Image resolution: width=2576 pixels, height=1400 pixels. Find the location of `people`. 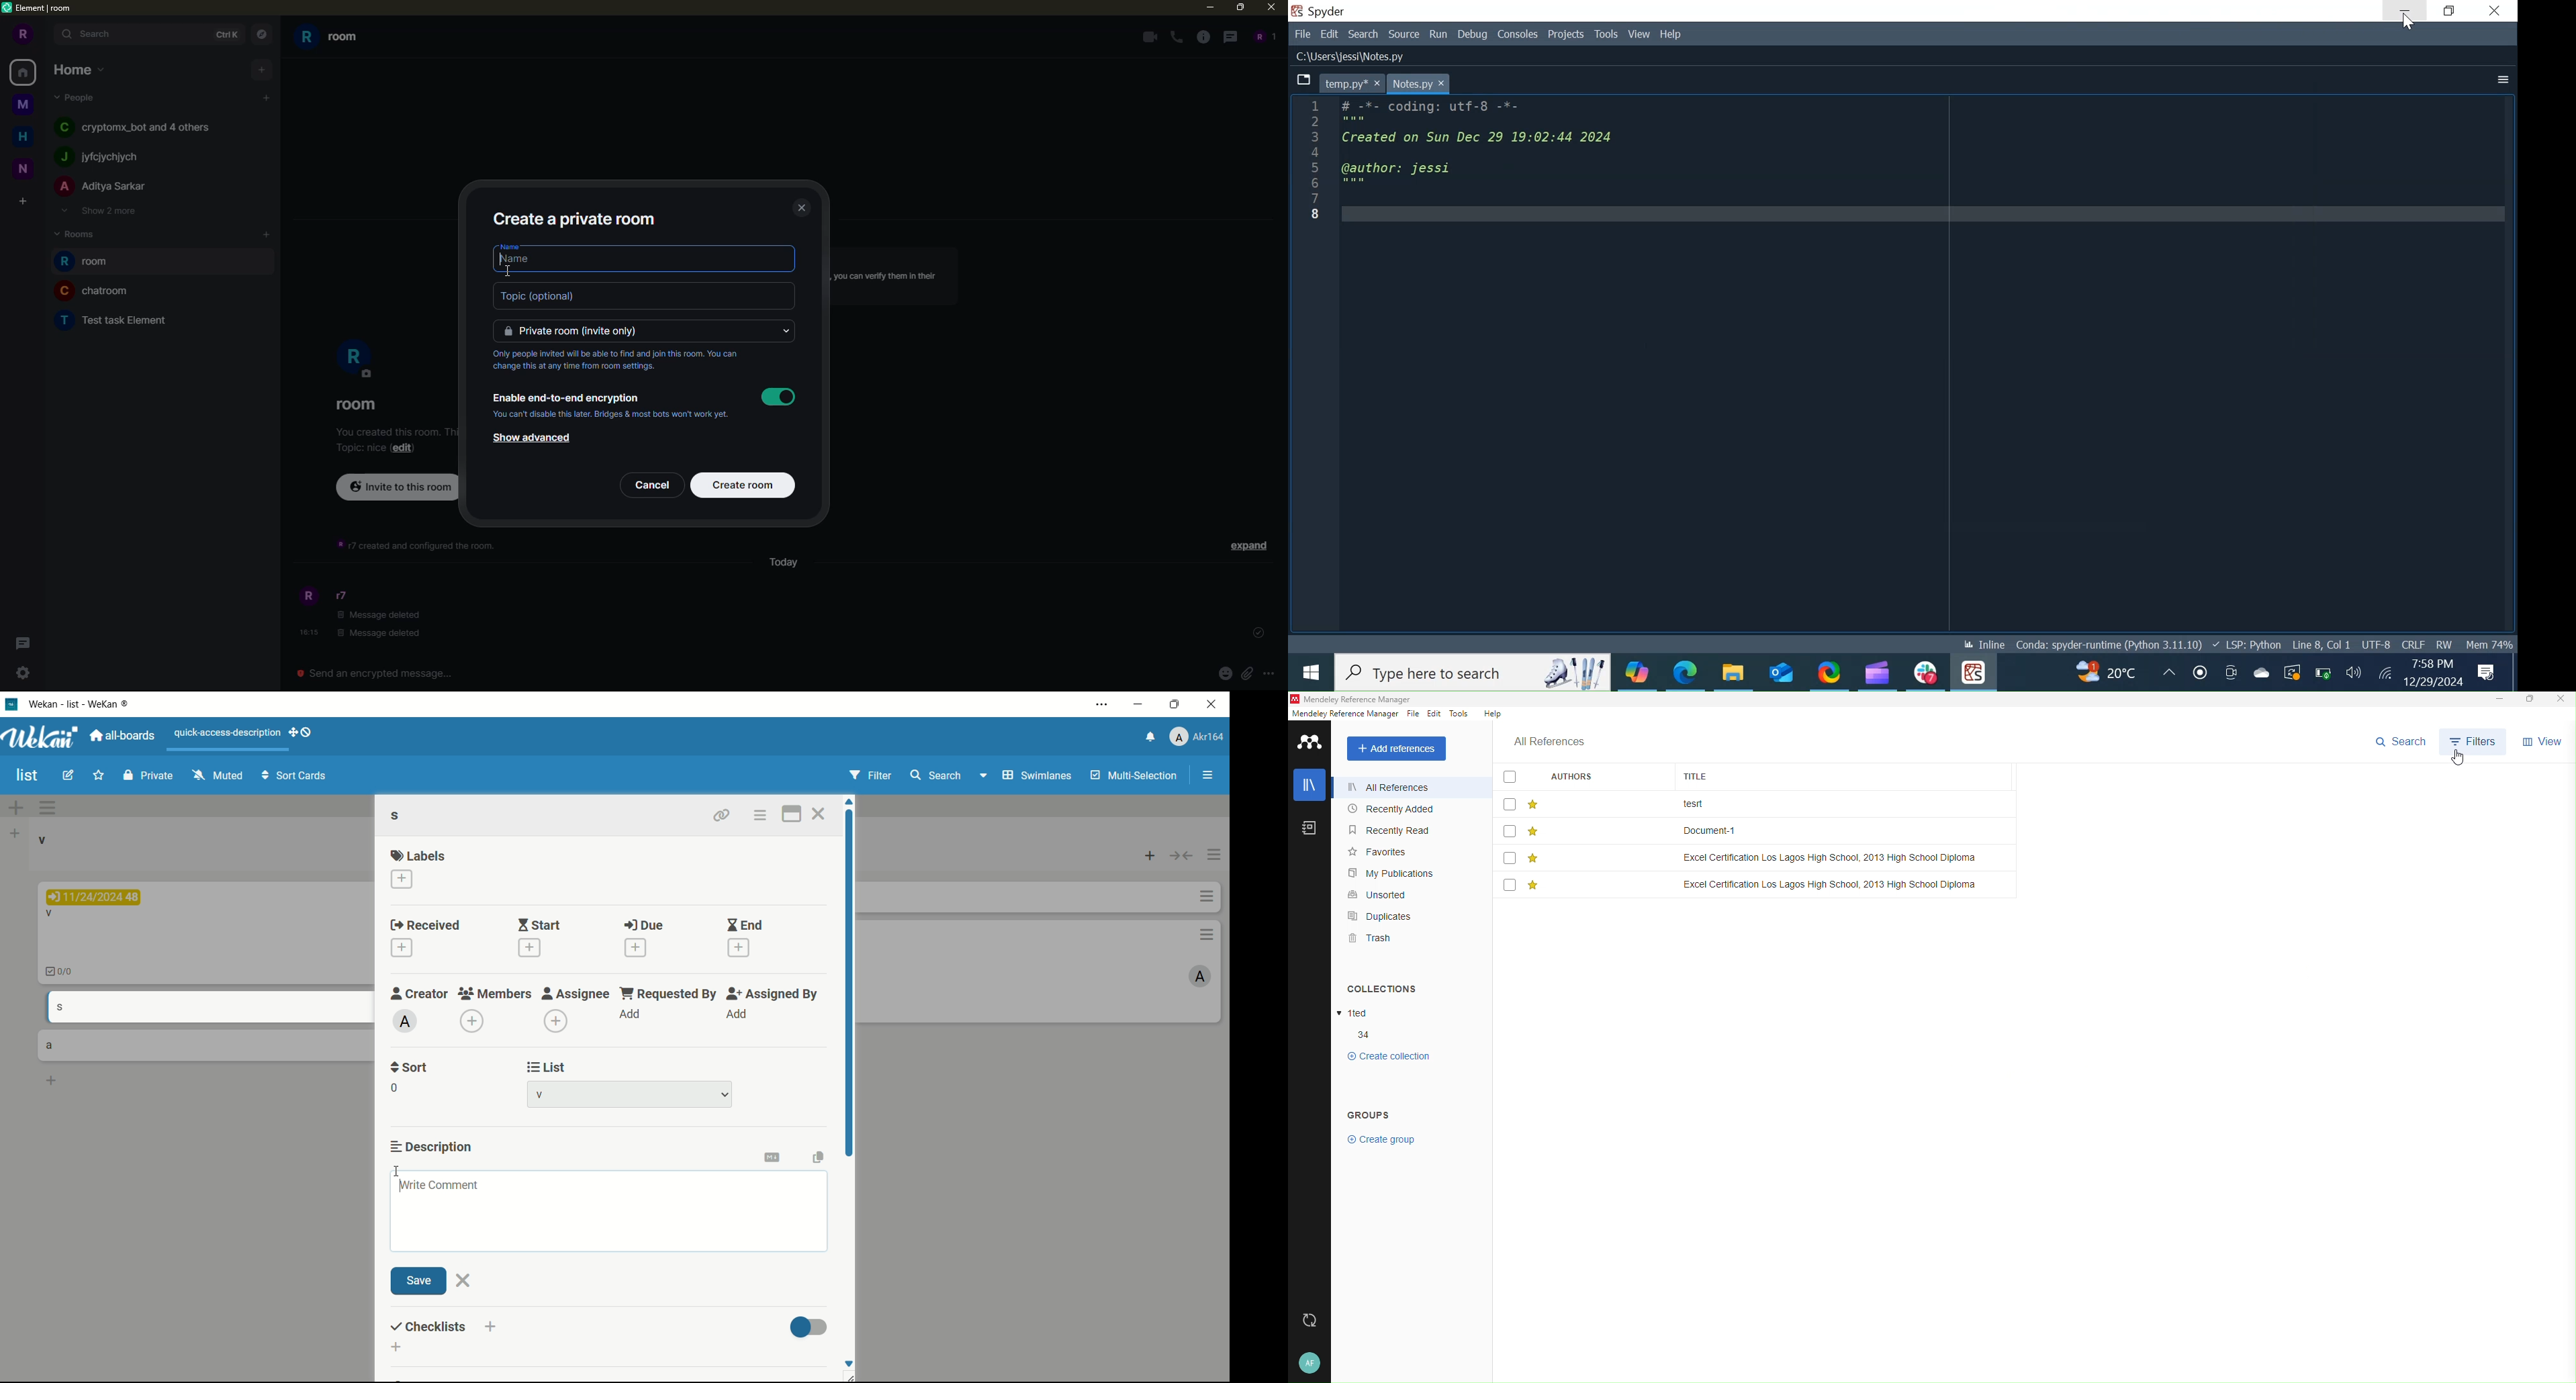

people is located at coordinates (1265, 35).